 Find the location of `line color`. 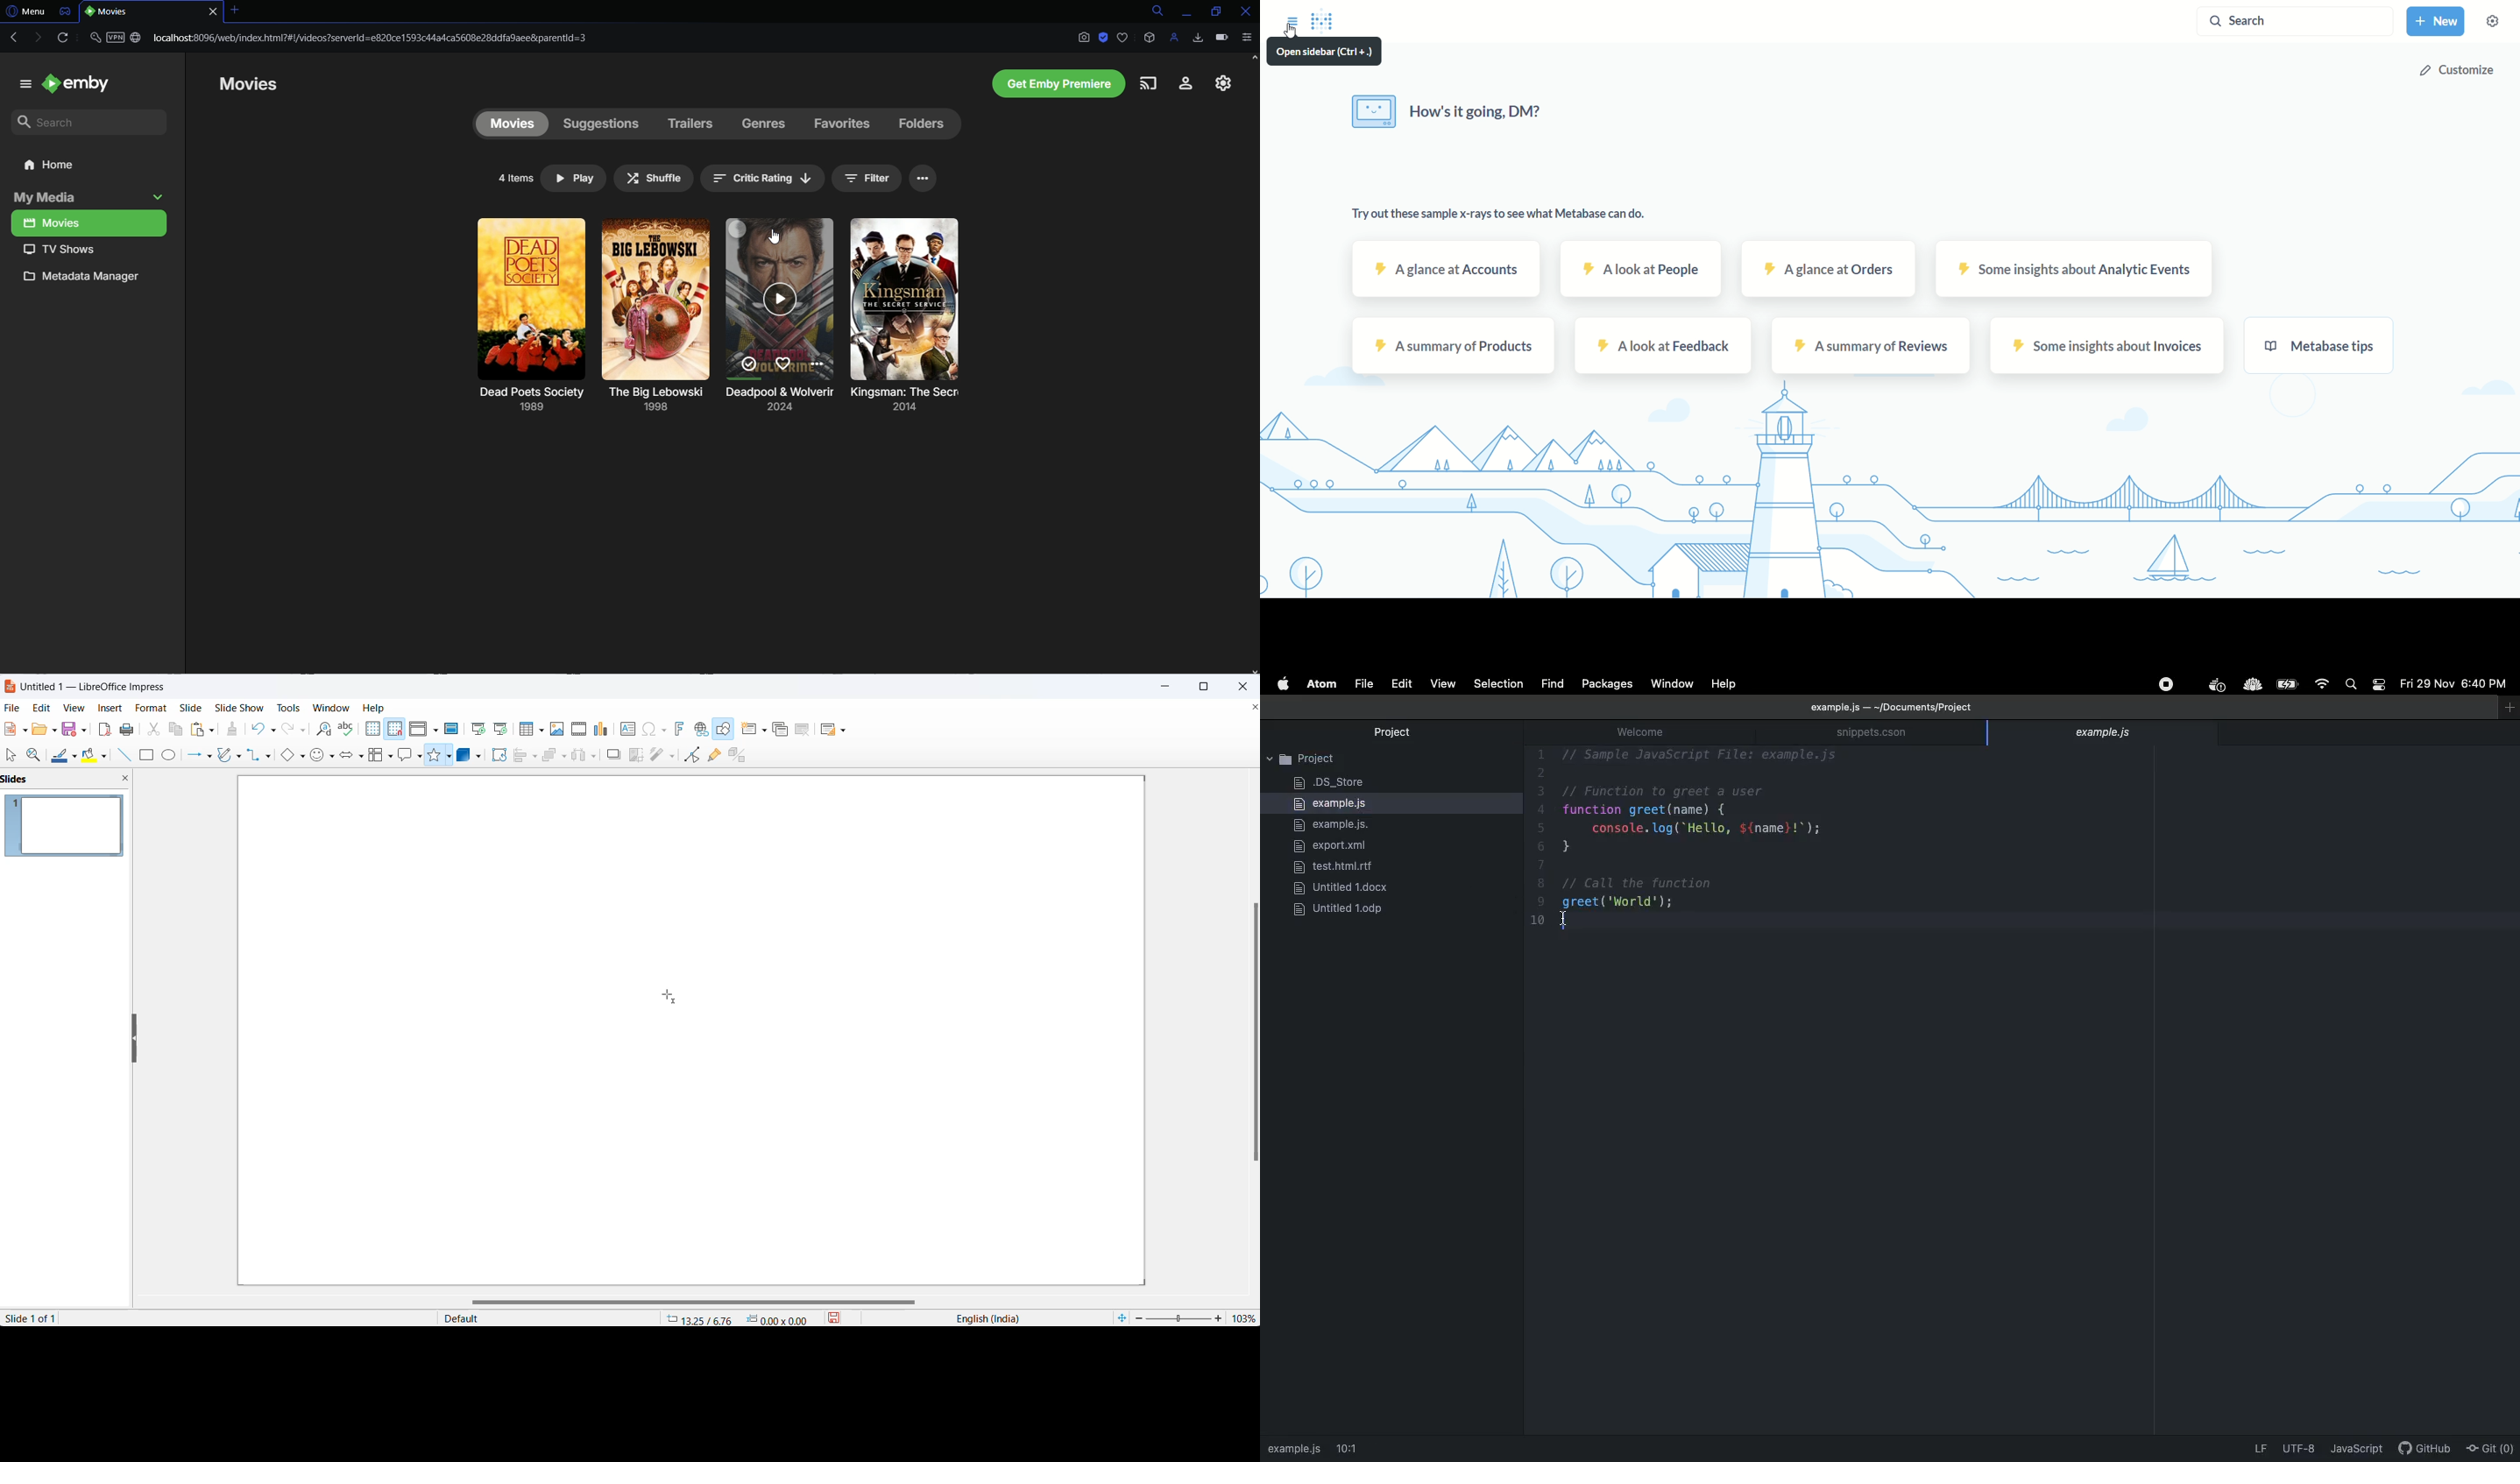

line color is located at coordinates (65, 754).